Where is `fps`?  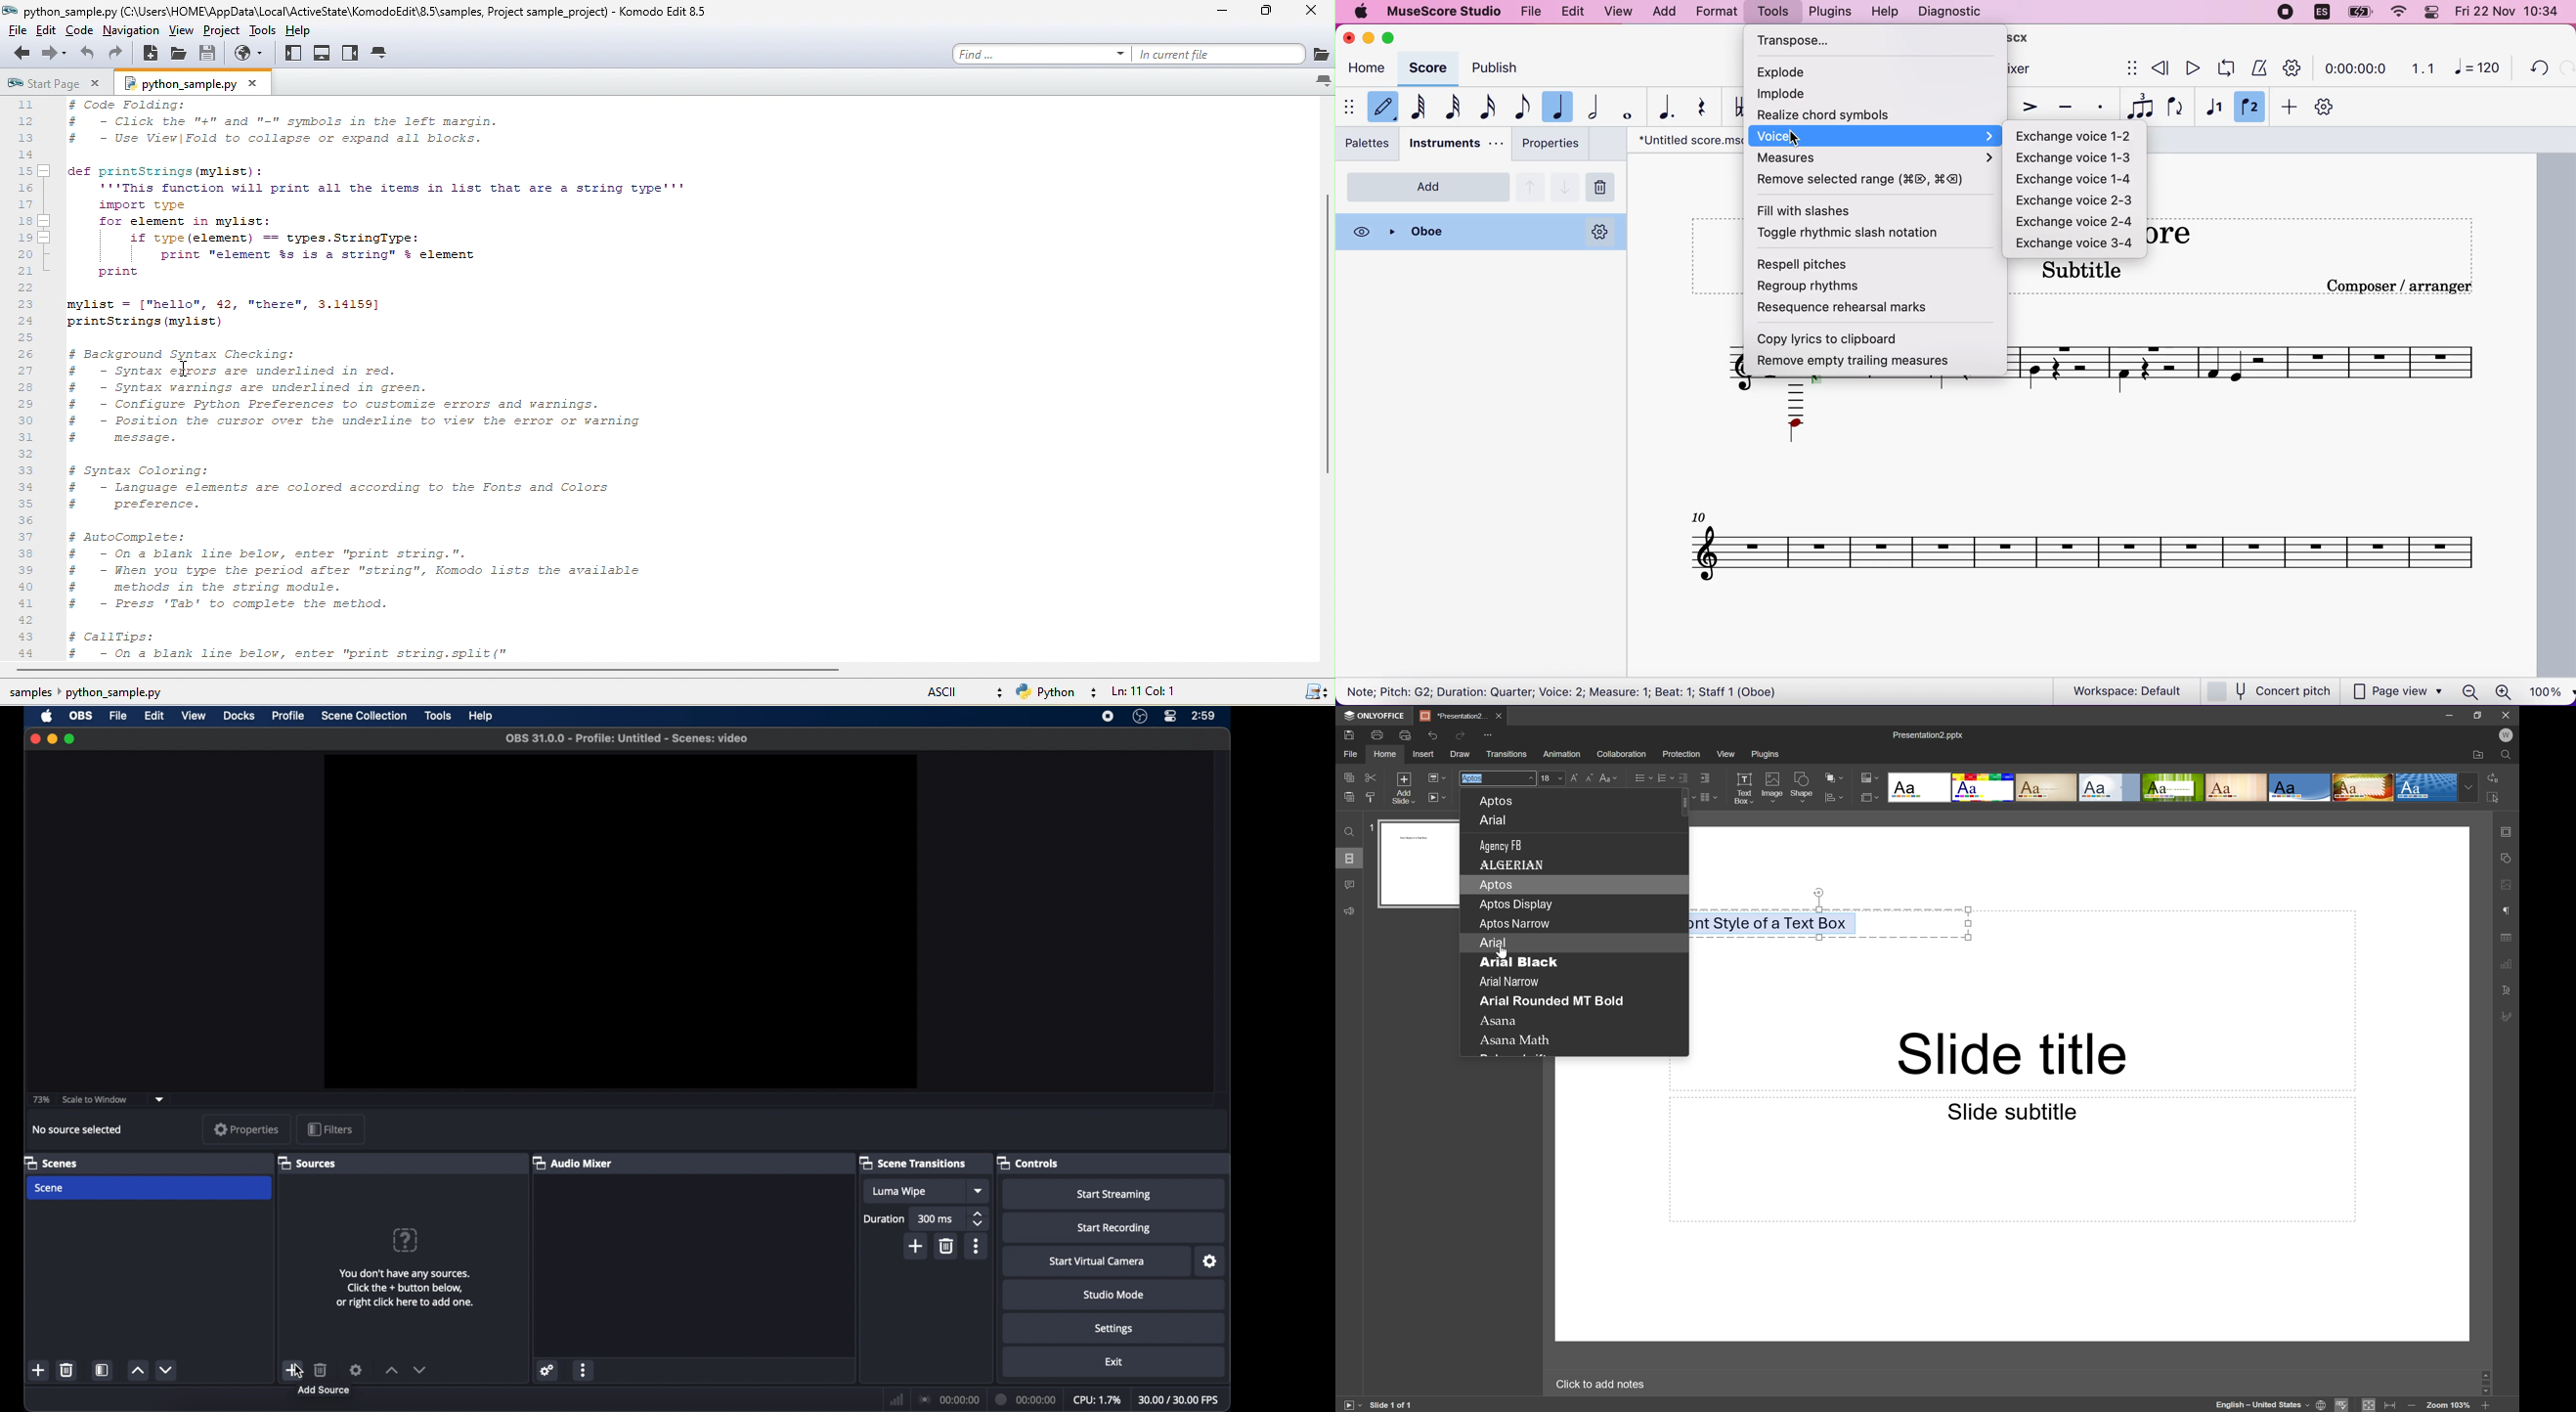
fps is located at coordinates (1180, 1400).